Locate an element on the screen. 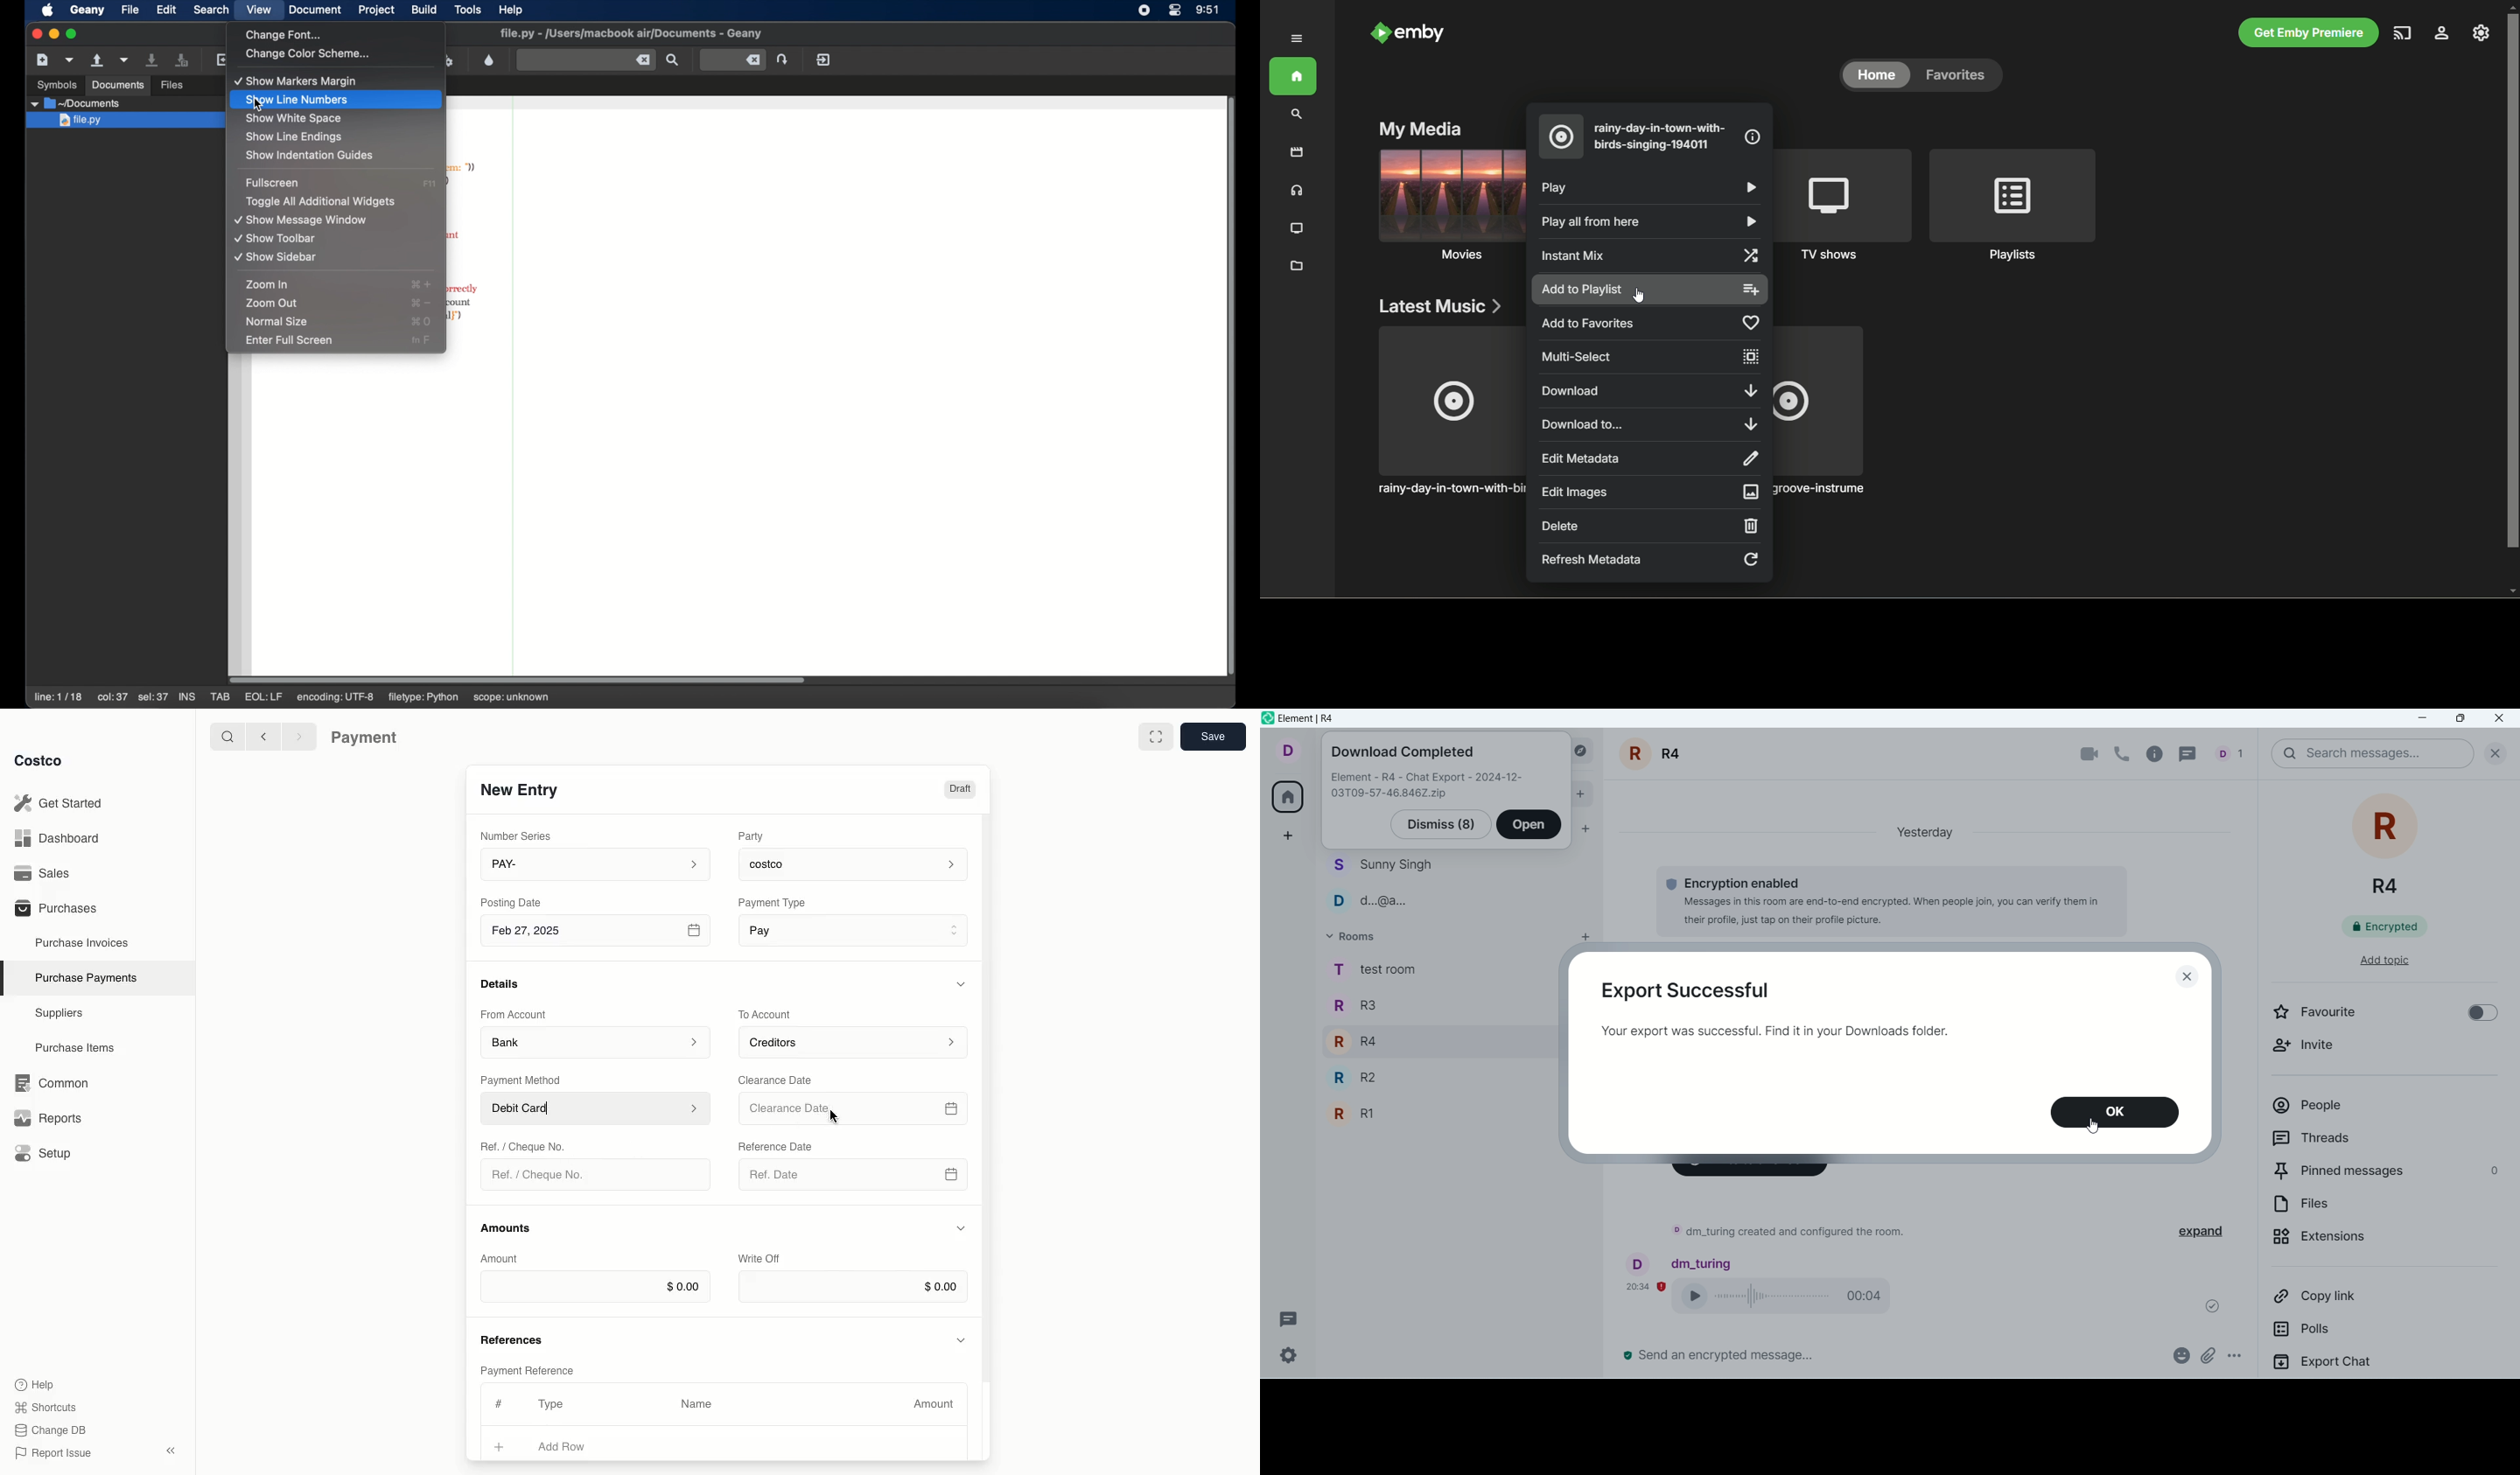 The width and height of the screenshot is (2520, 1484). add is located at coordinates (1580, 940).